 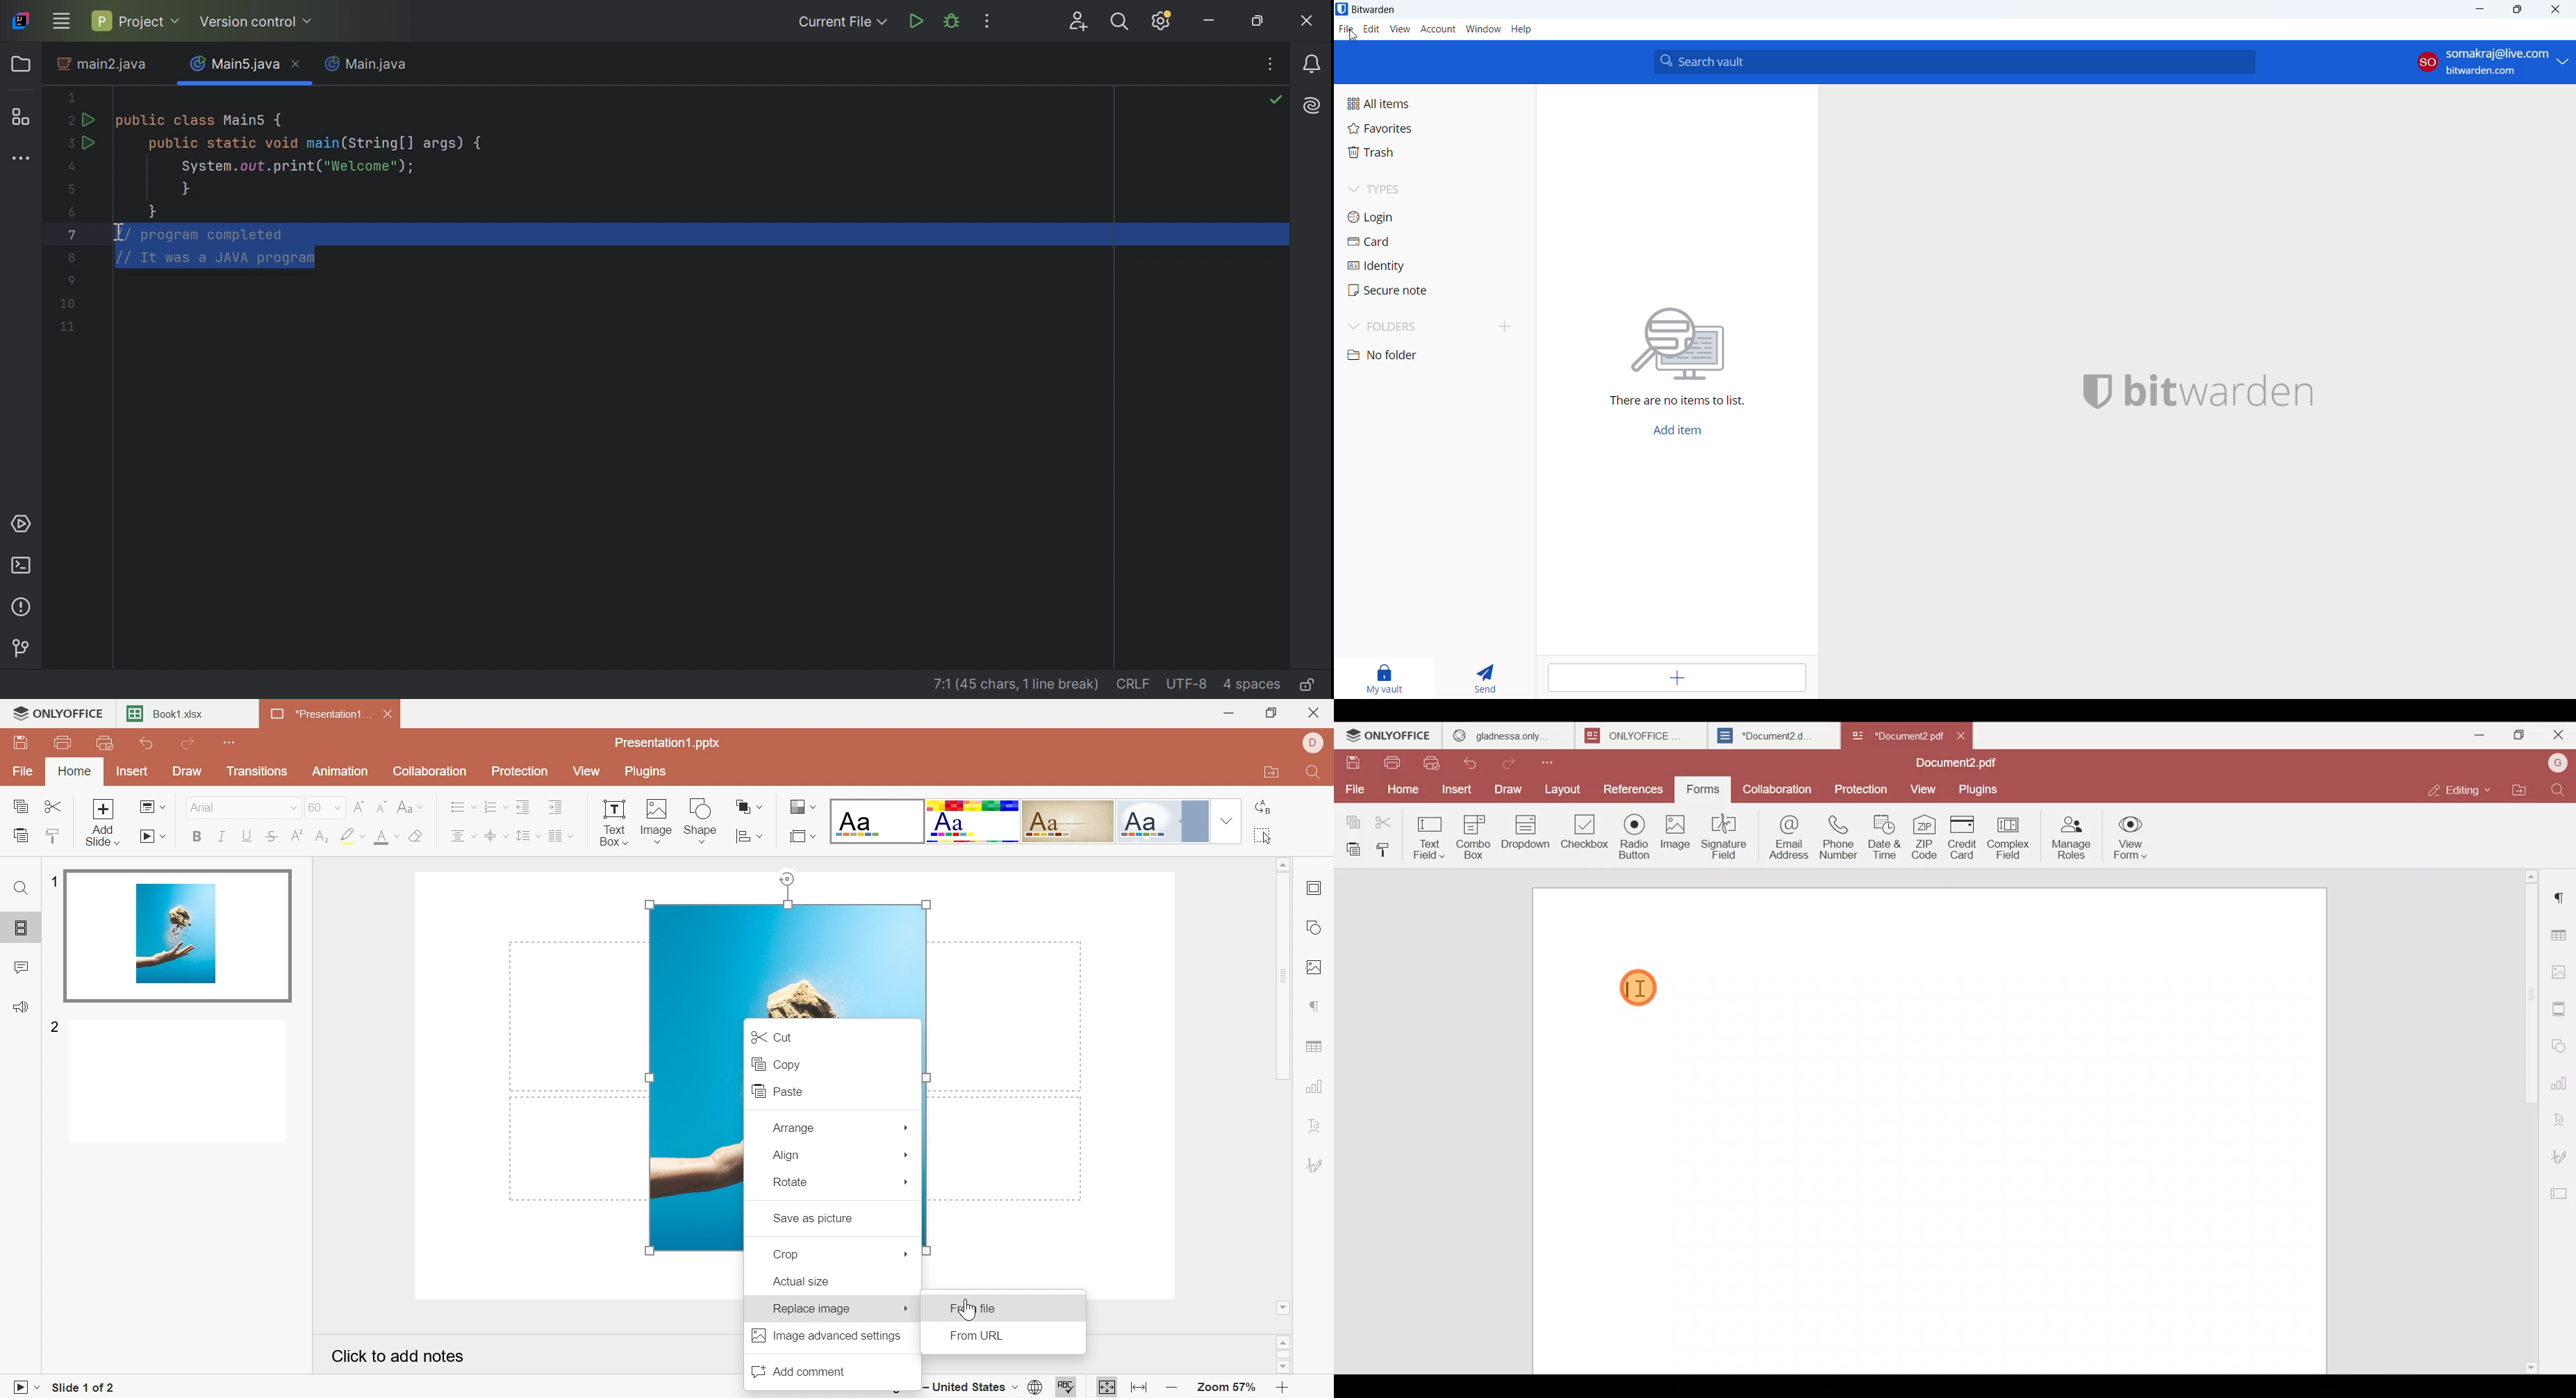 I want to click on Fit to slide, so click(x=1107, y=1386).